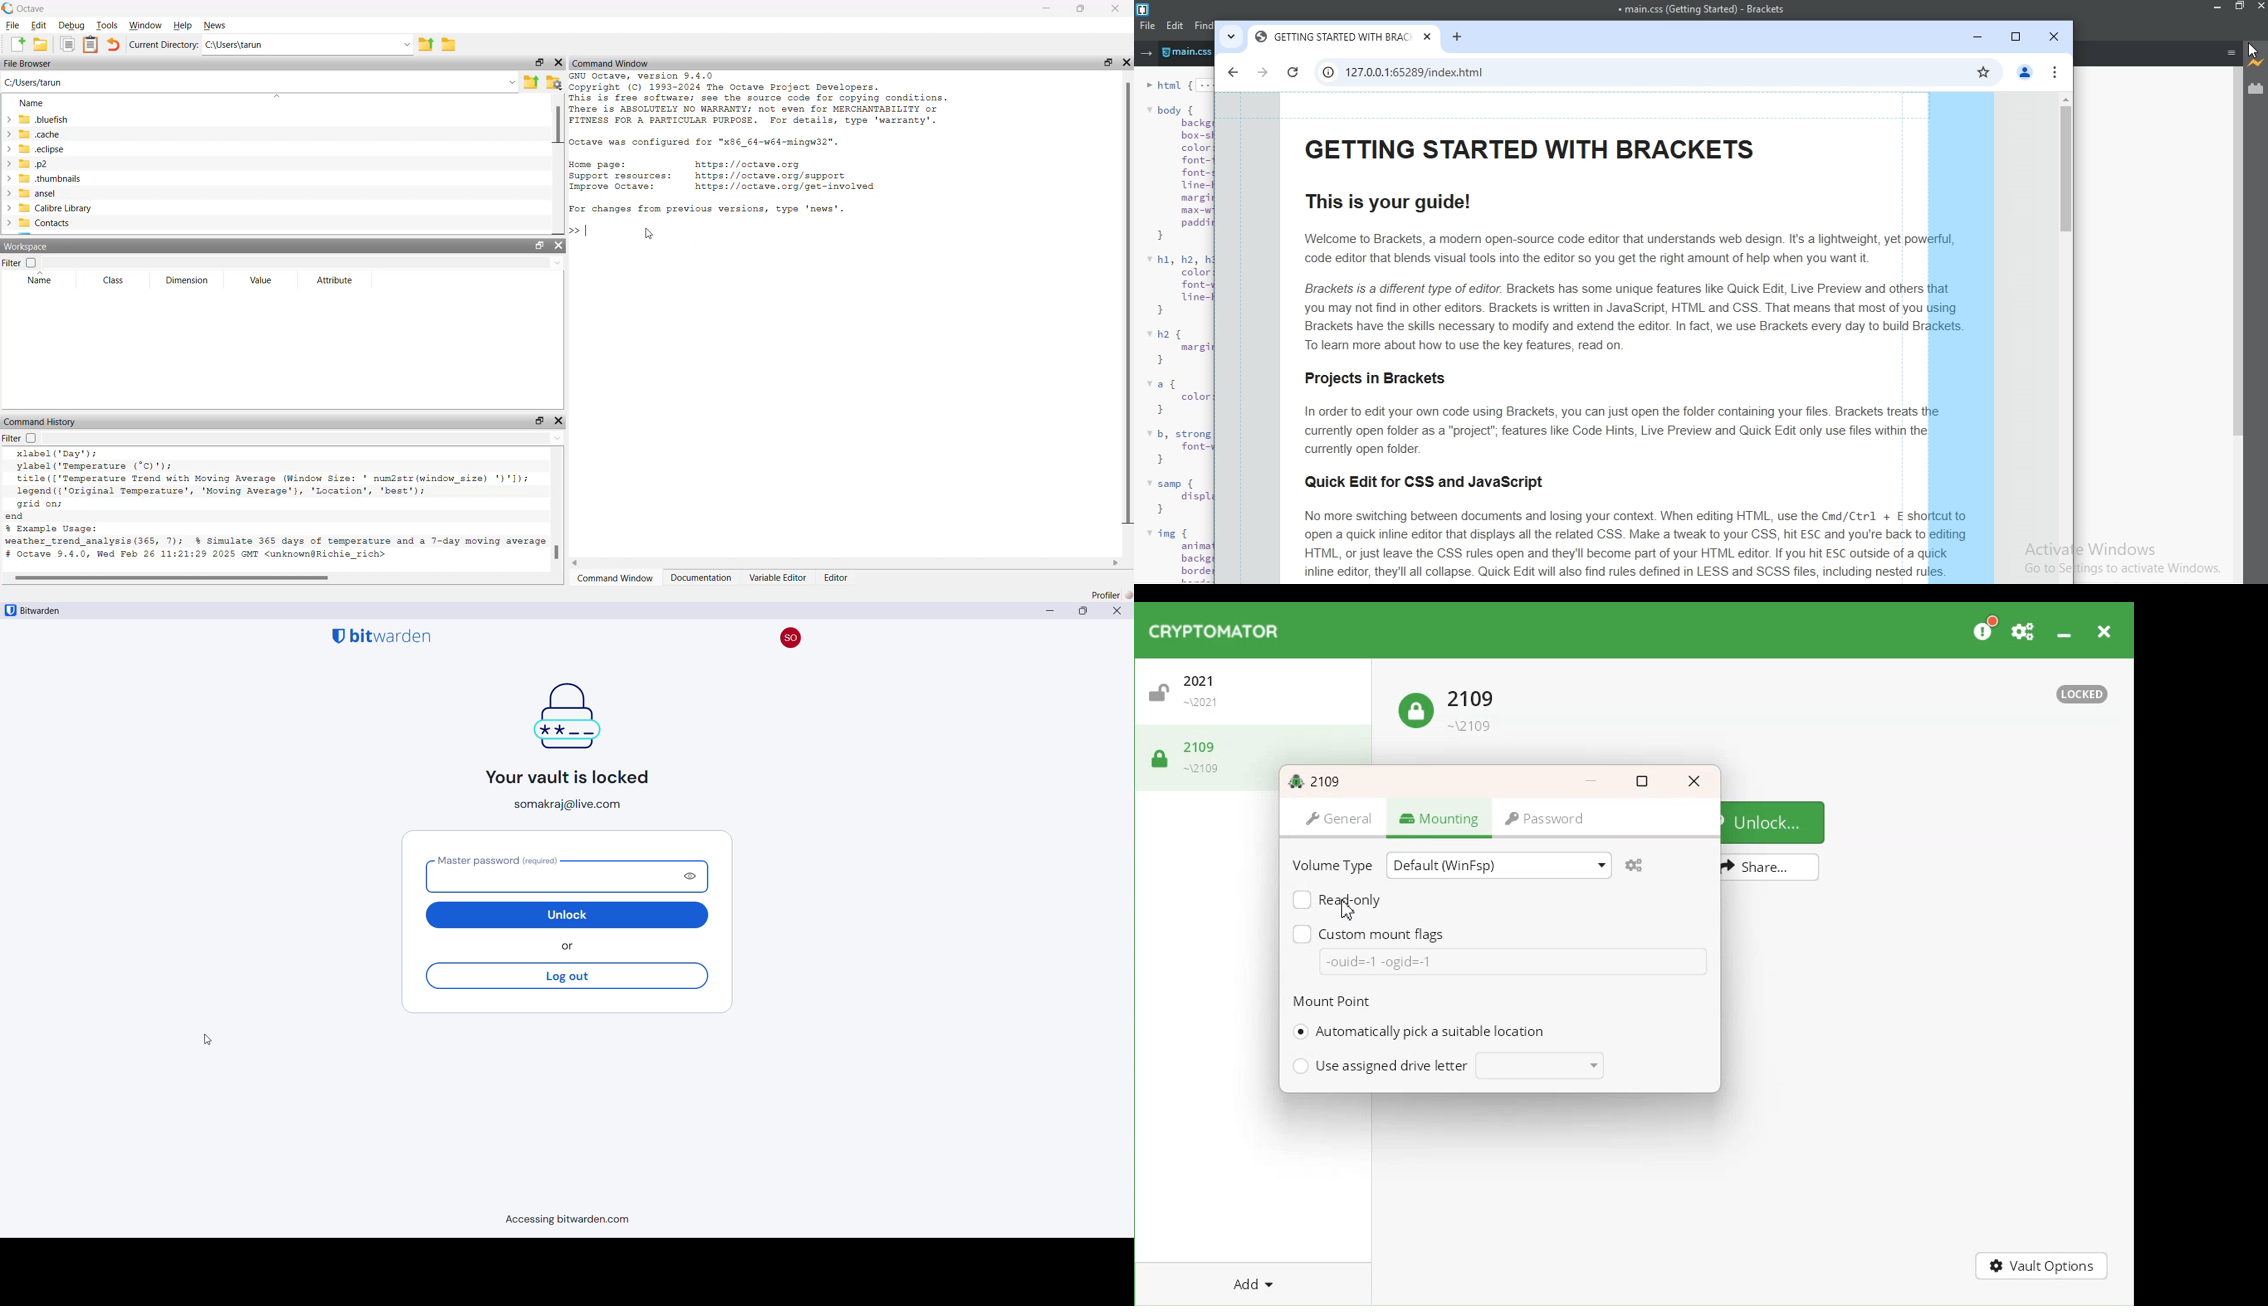 The width and height of the screenshot is (2268, 1316). I want to click on close, so click(558, 63).